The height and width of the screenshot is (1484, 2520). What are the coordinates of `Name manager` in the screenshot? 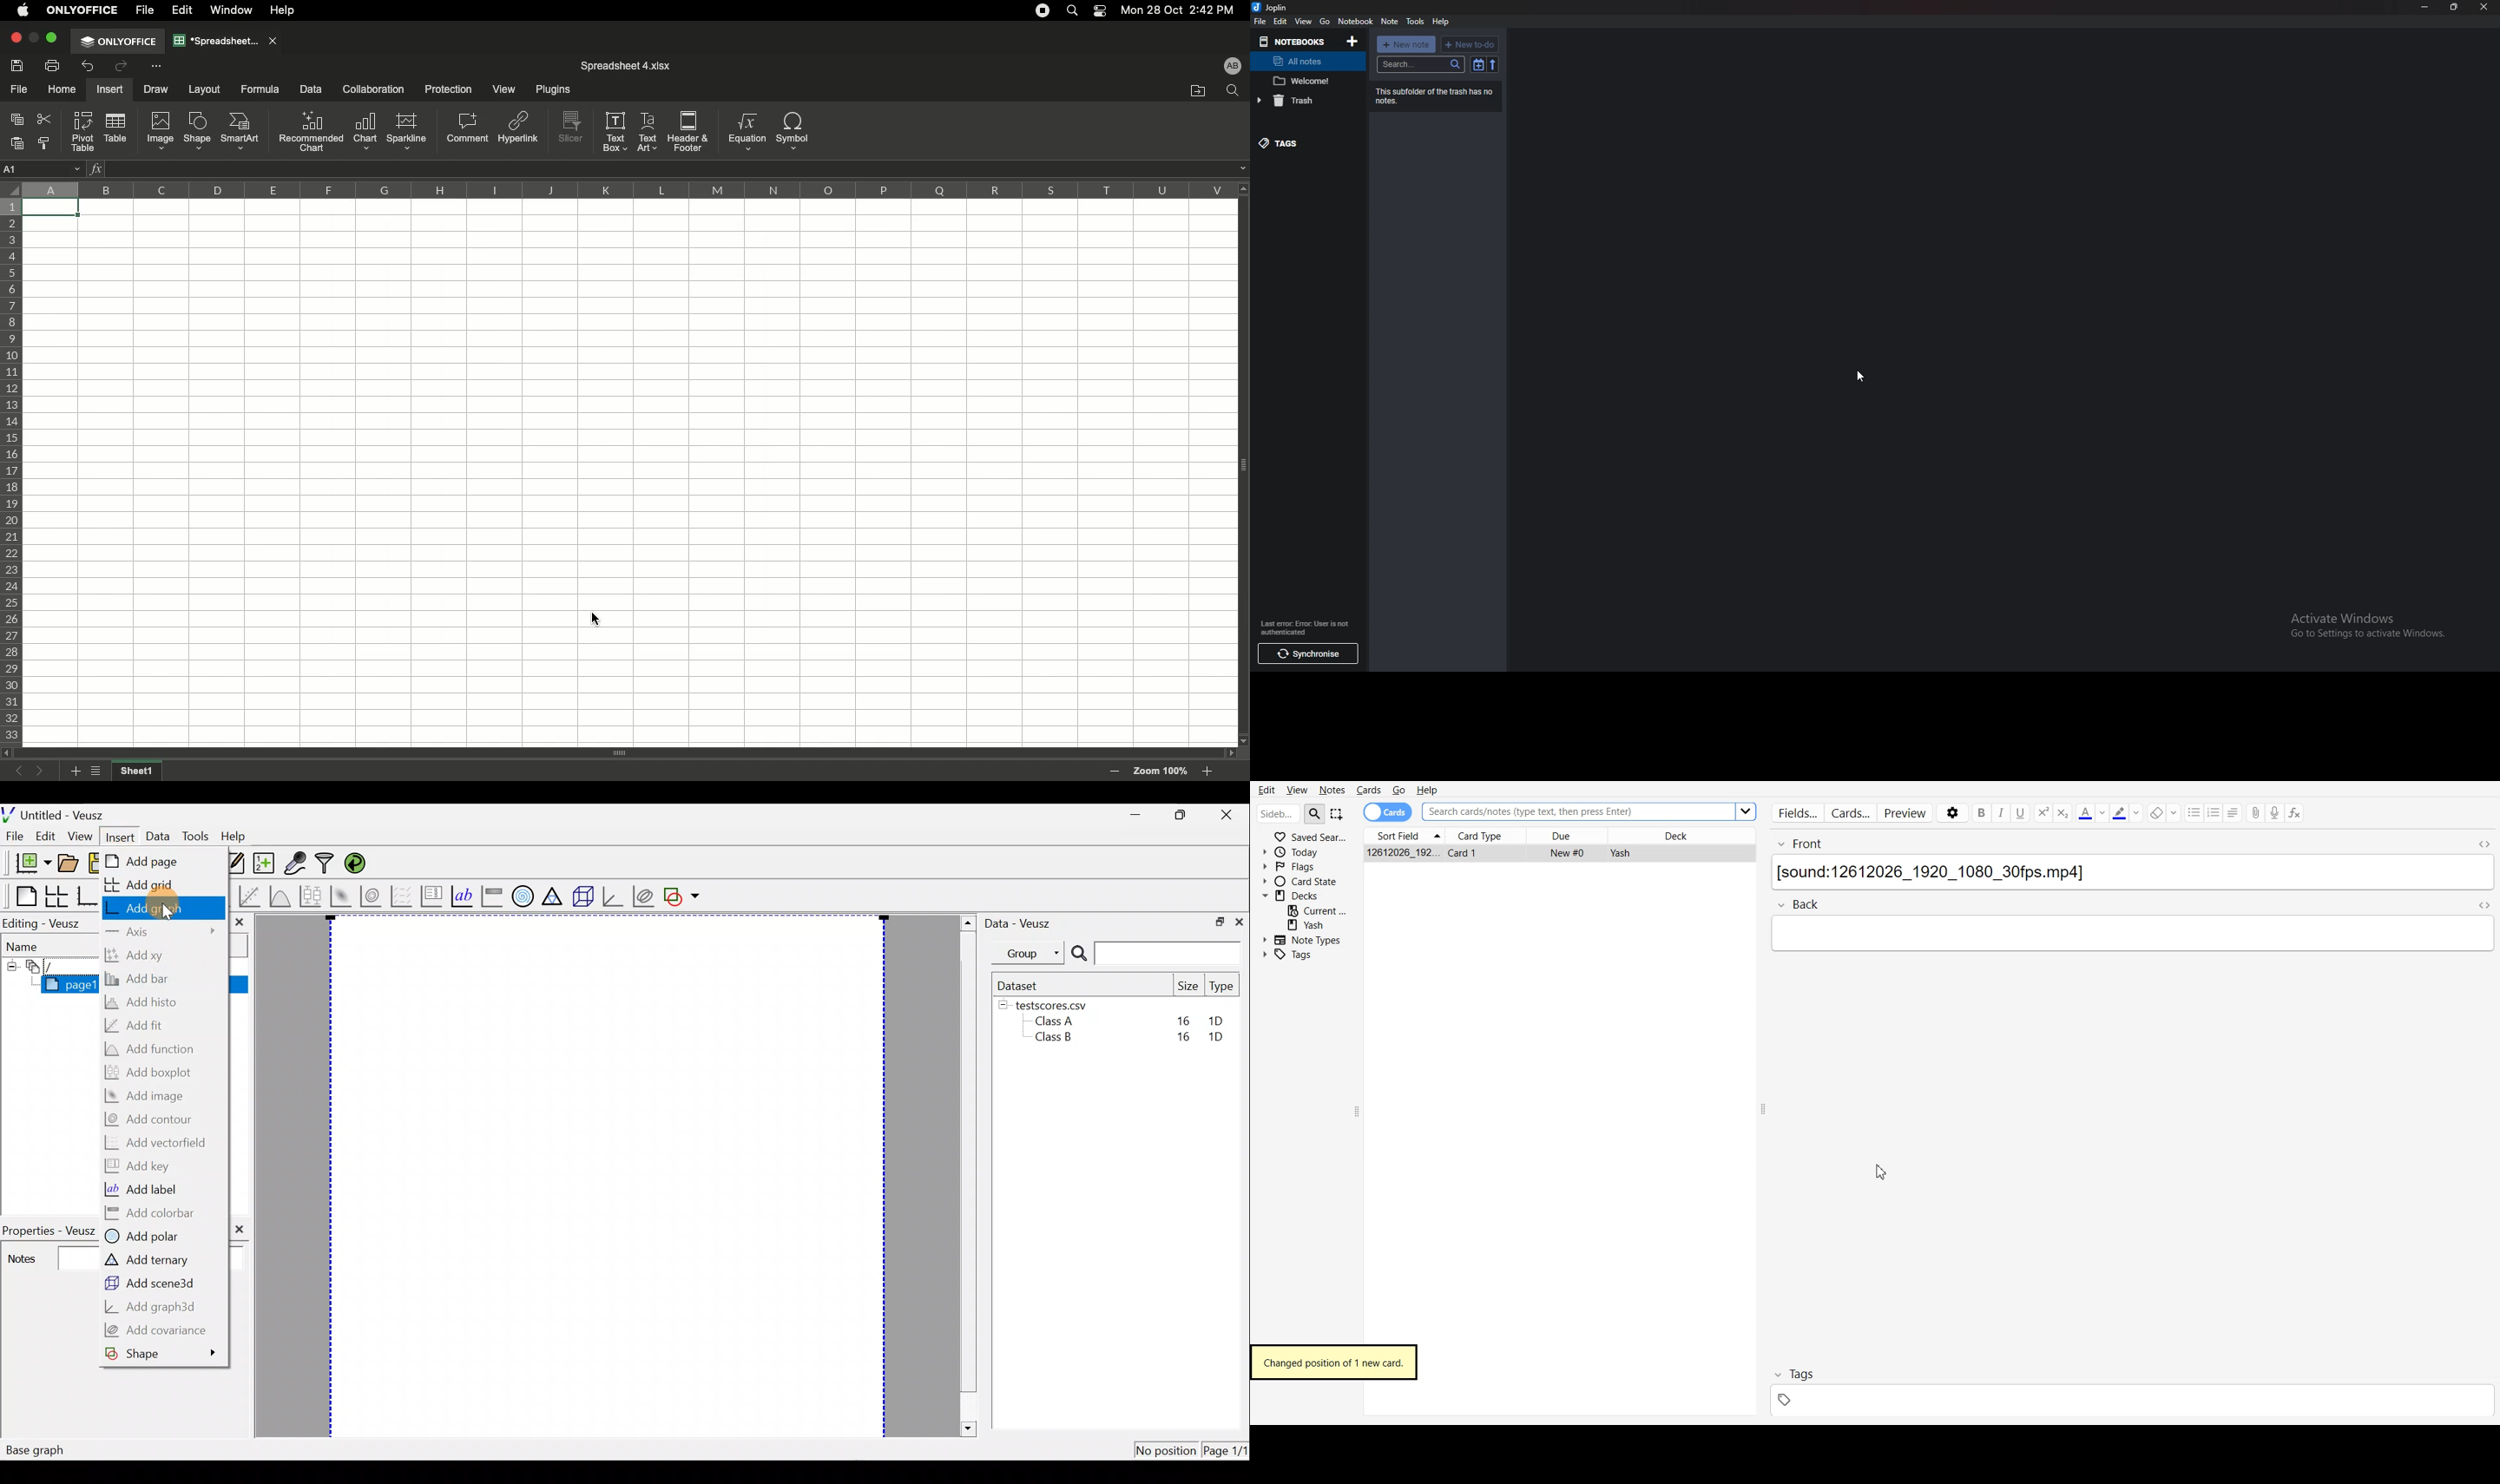 It's located at (43, 167).